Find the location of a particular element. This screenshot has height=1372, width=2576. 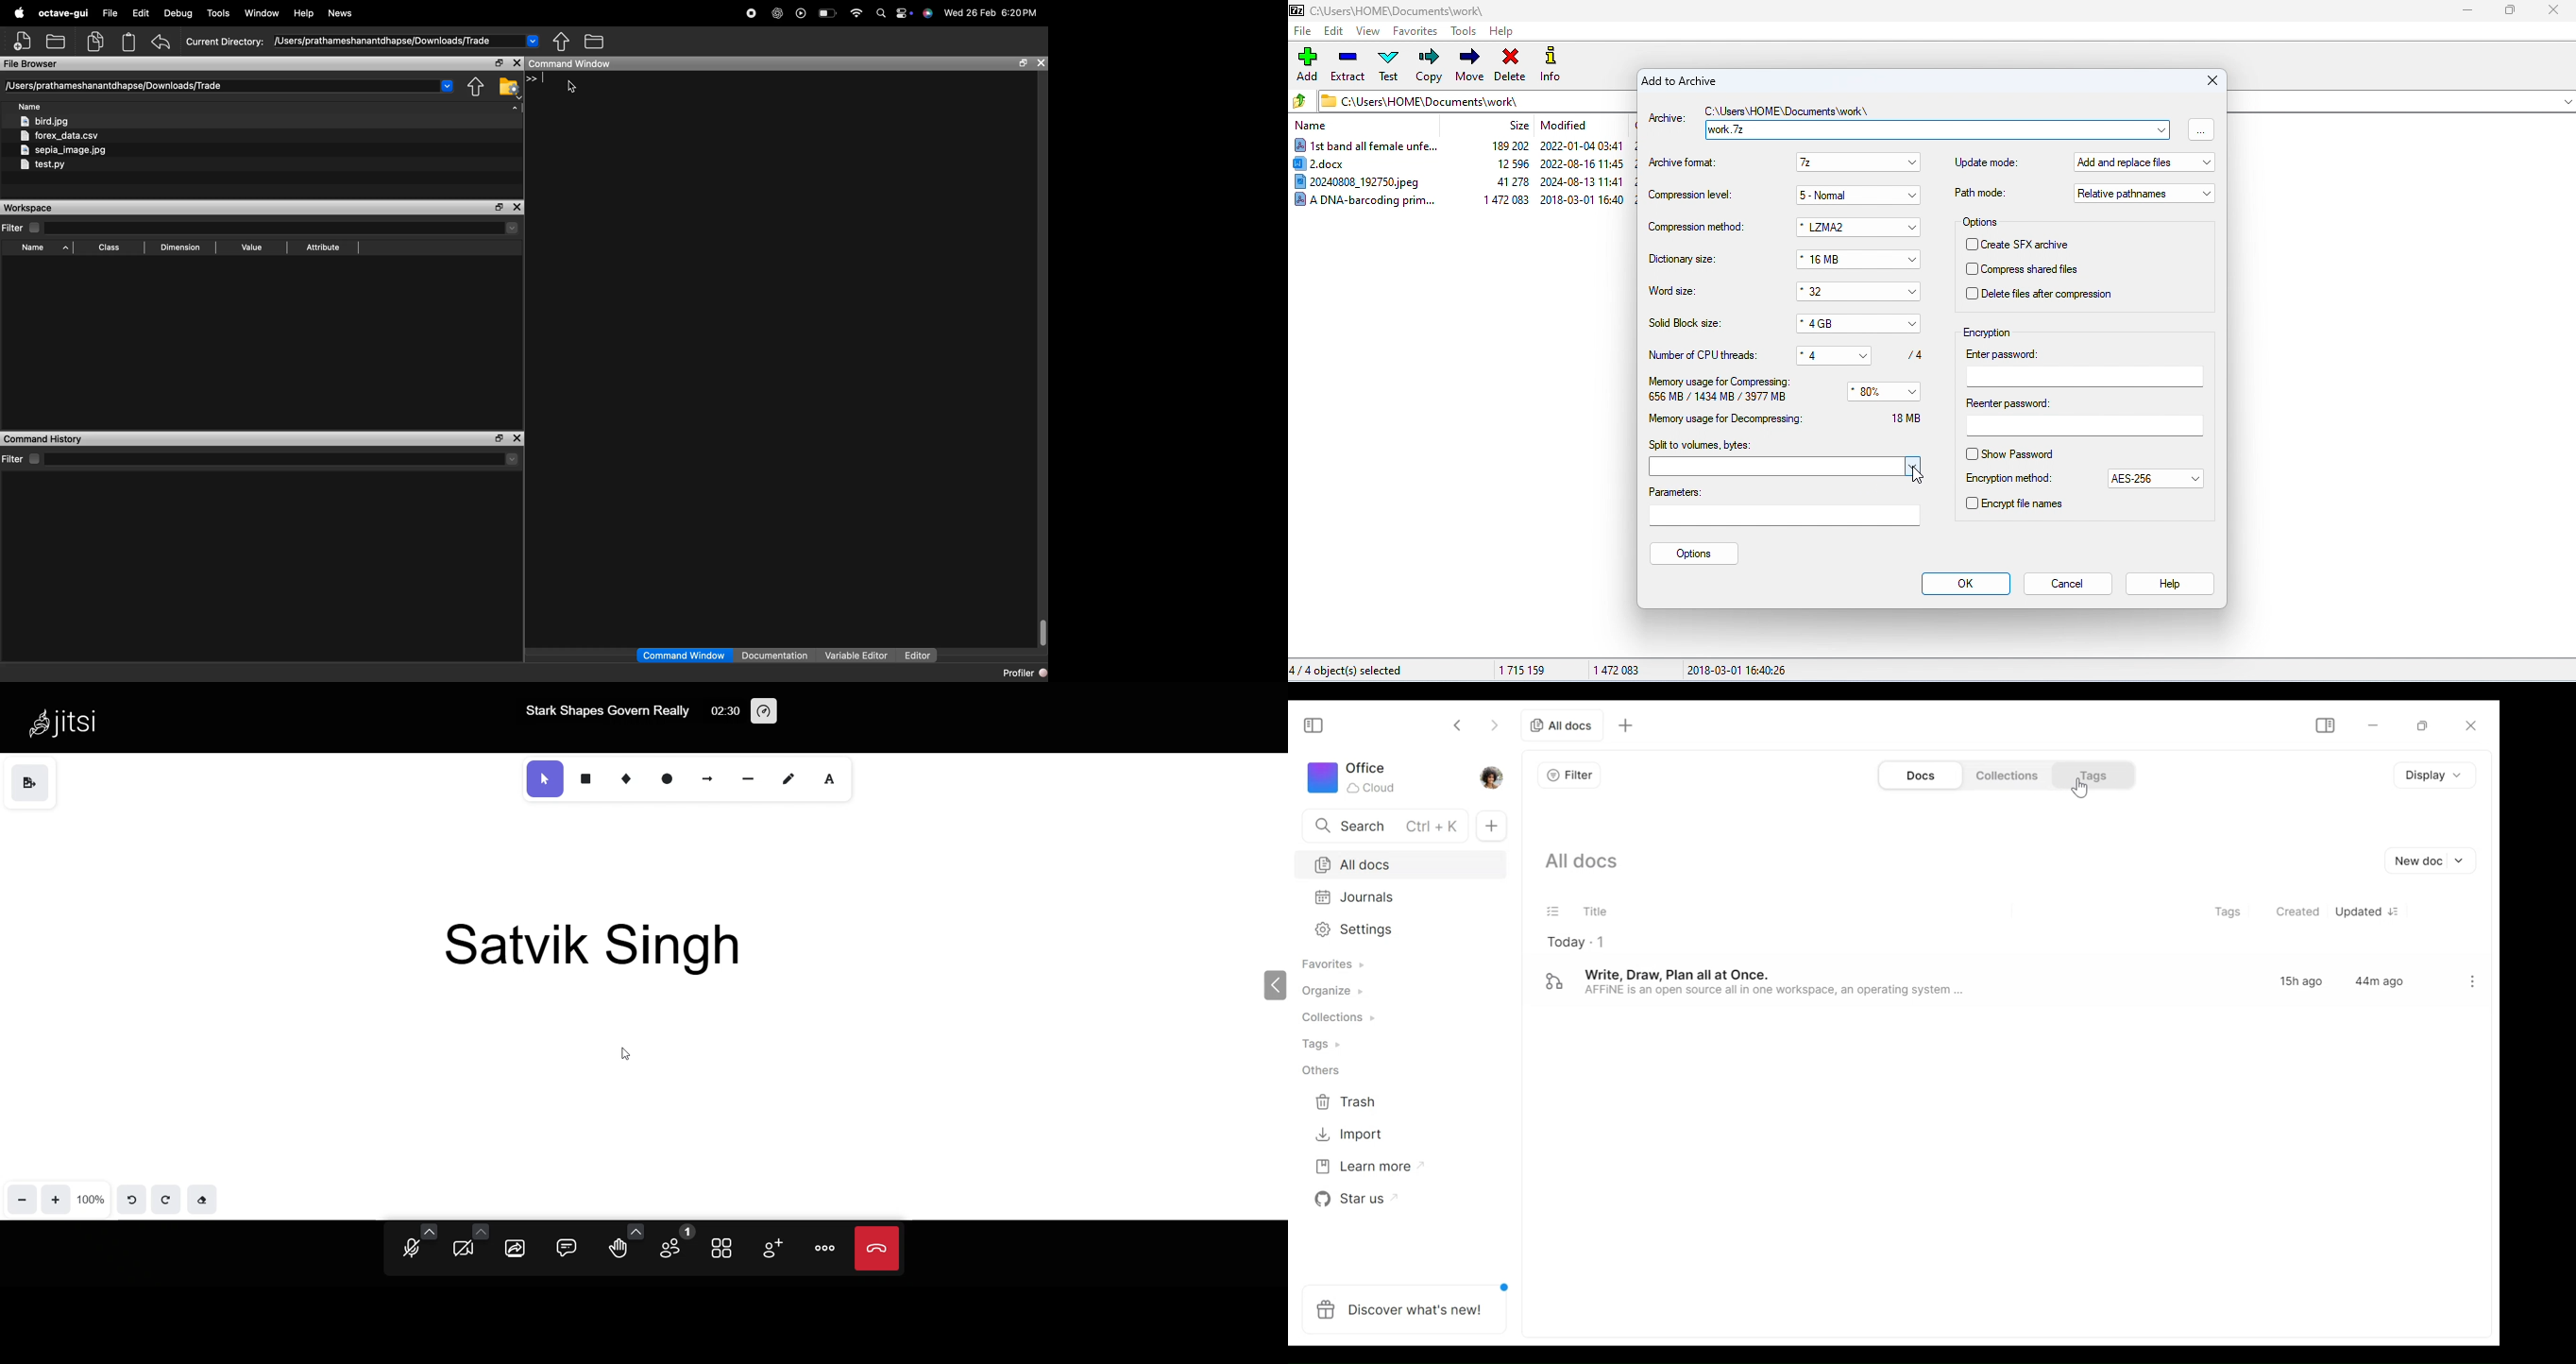

maximize is located at coordinates (498, 208).